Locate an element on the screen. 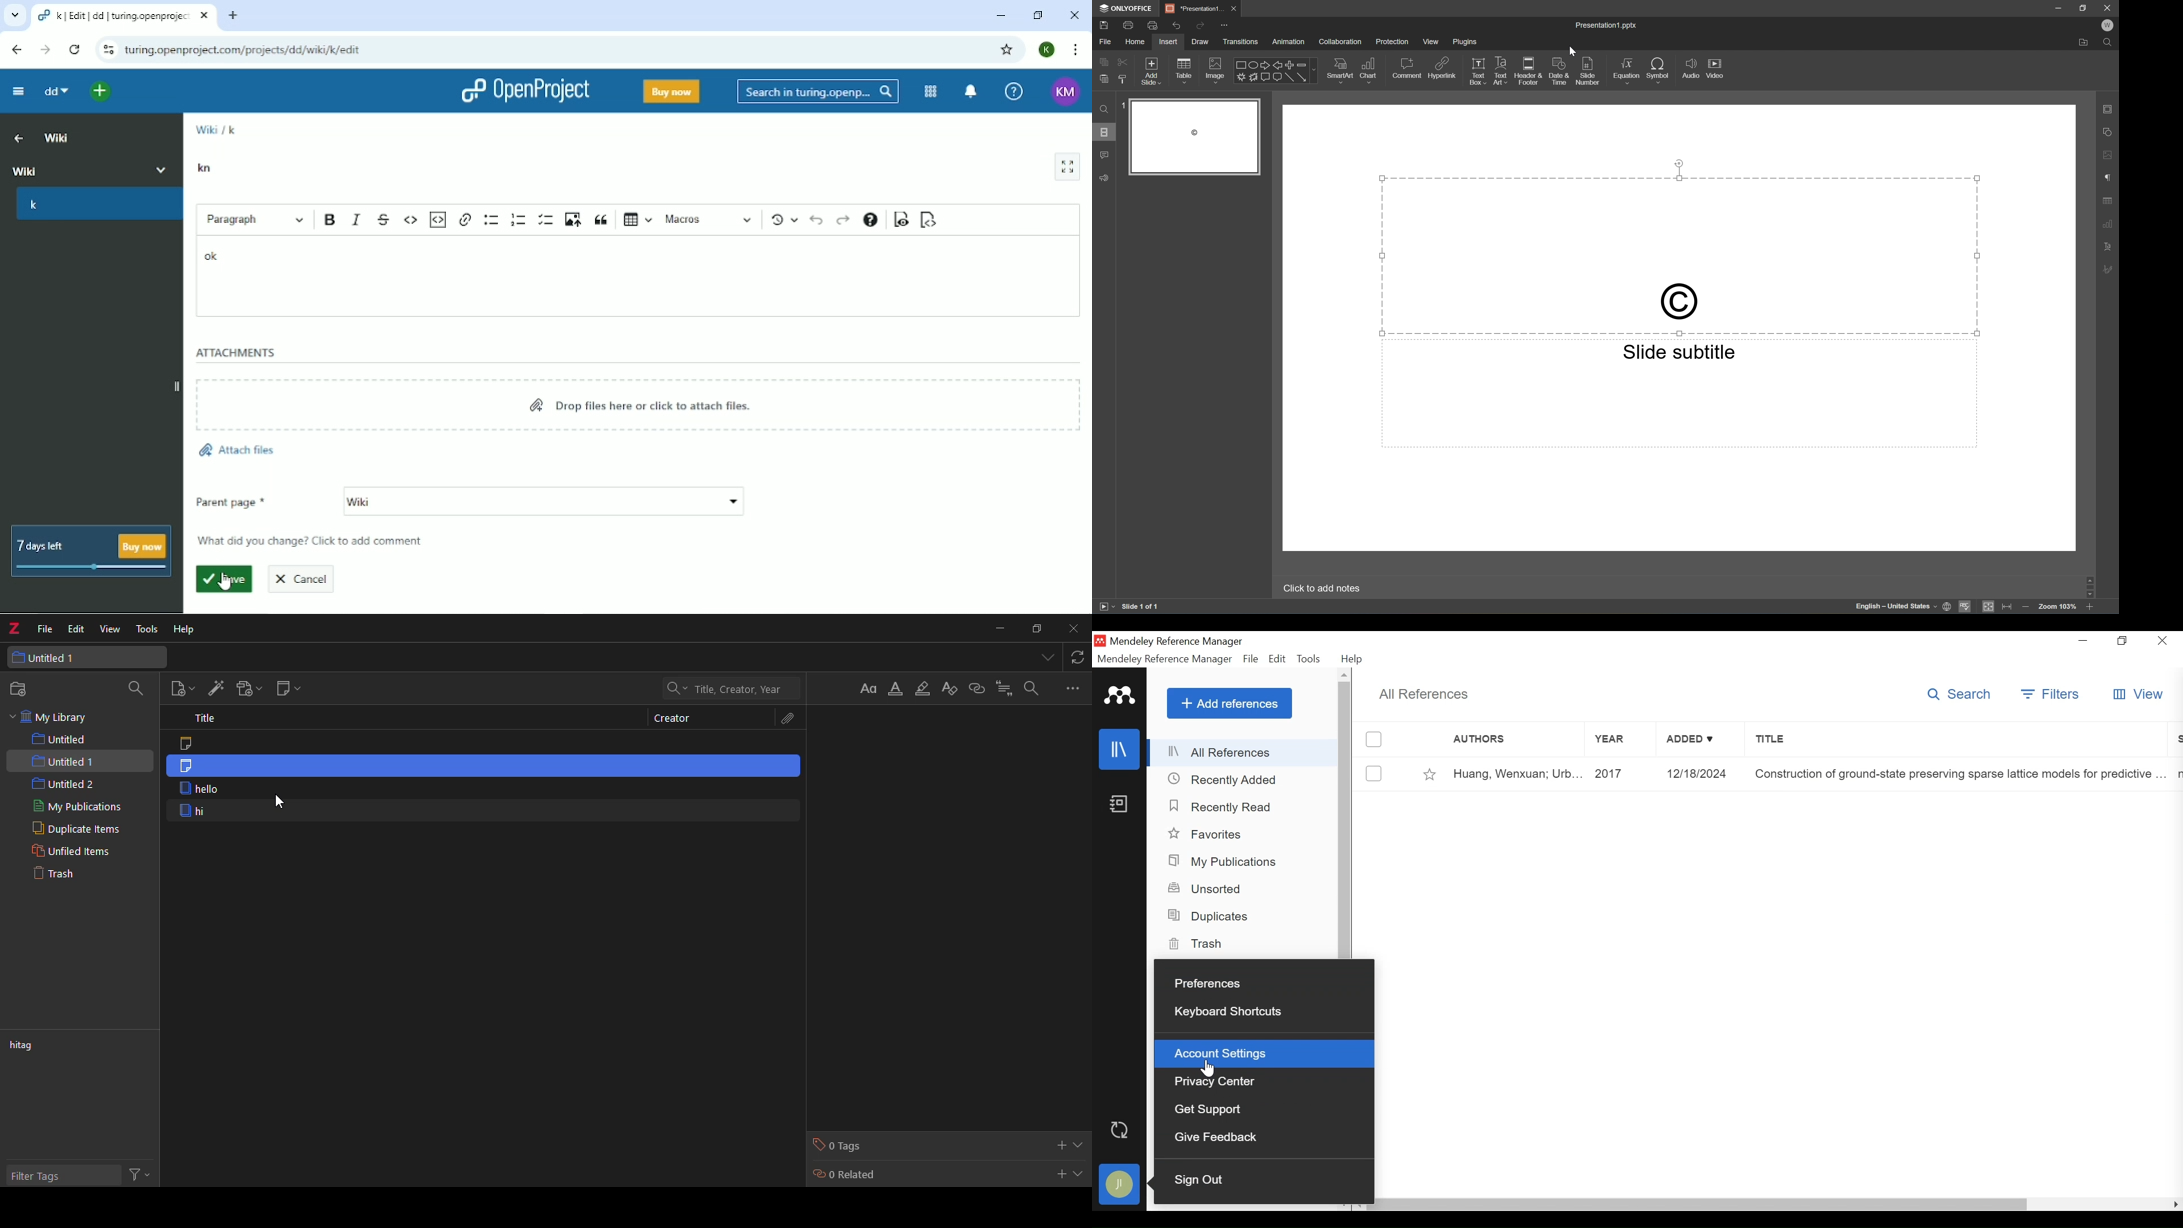  Insert table is located at coordinates (636, 221).